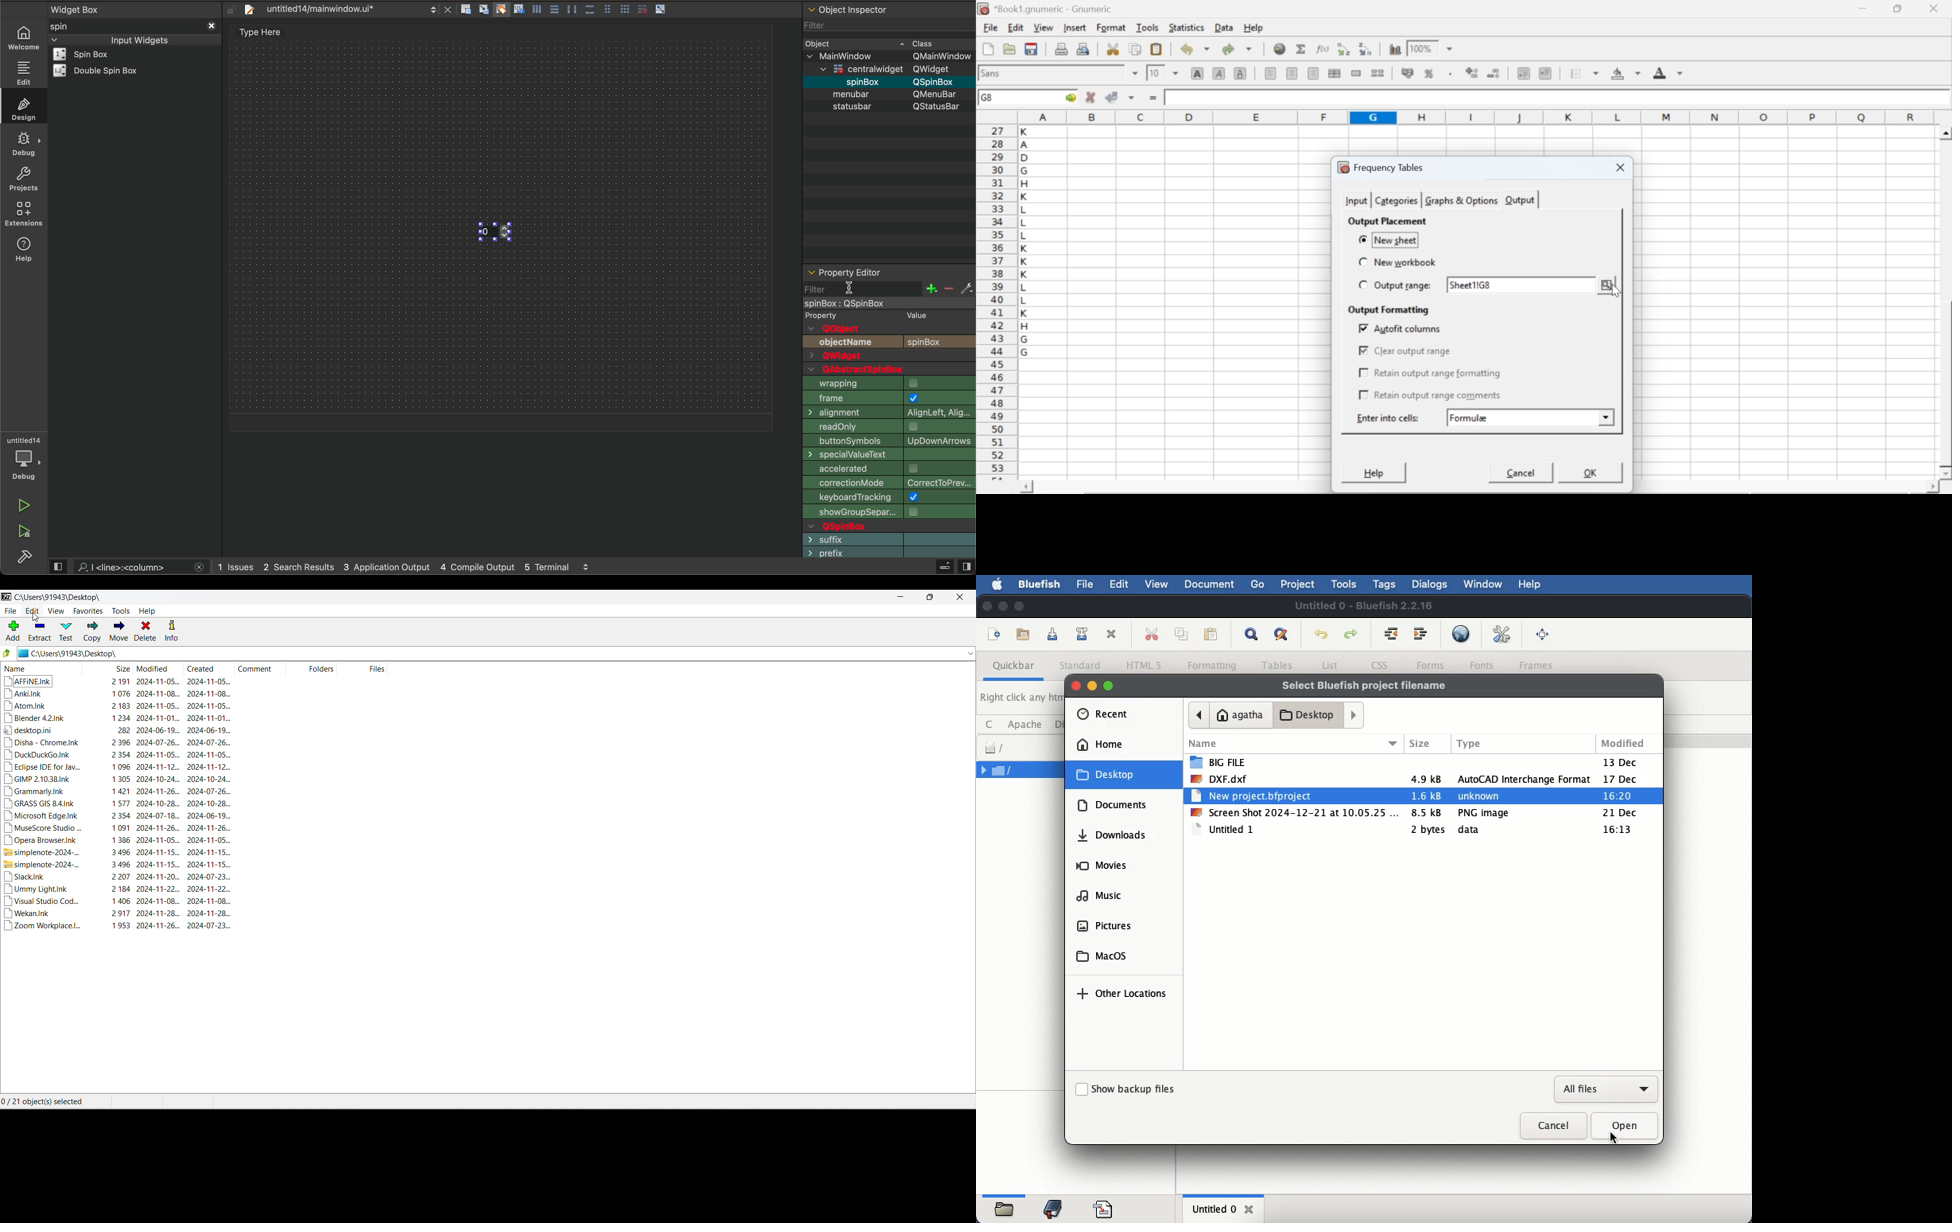 This screenshot has height=1232, width=1960. I want to click on new workbook, so click(1395, 262).